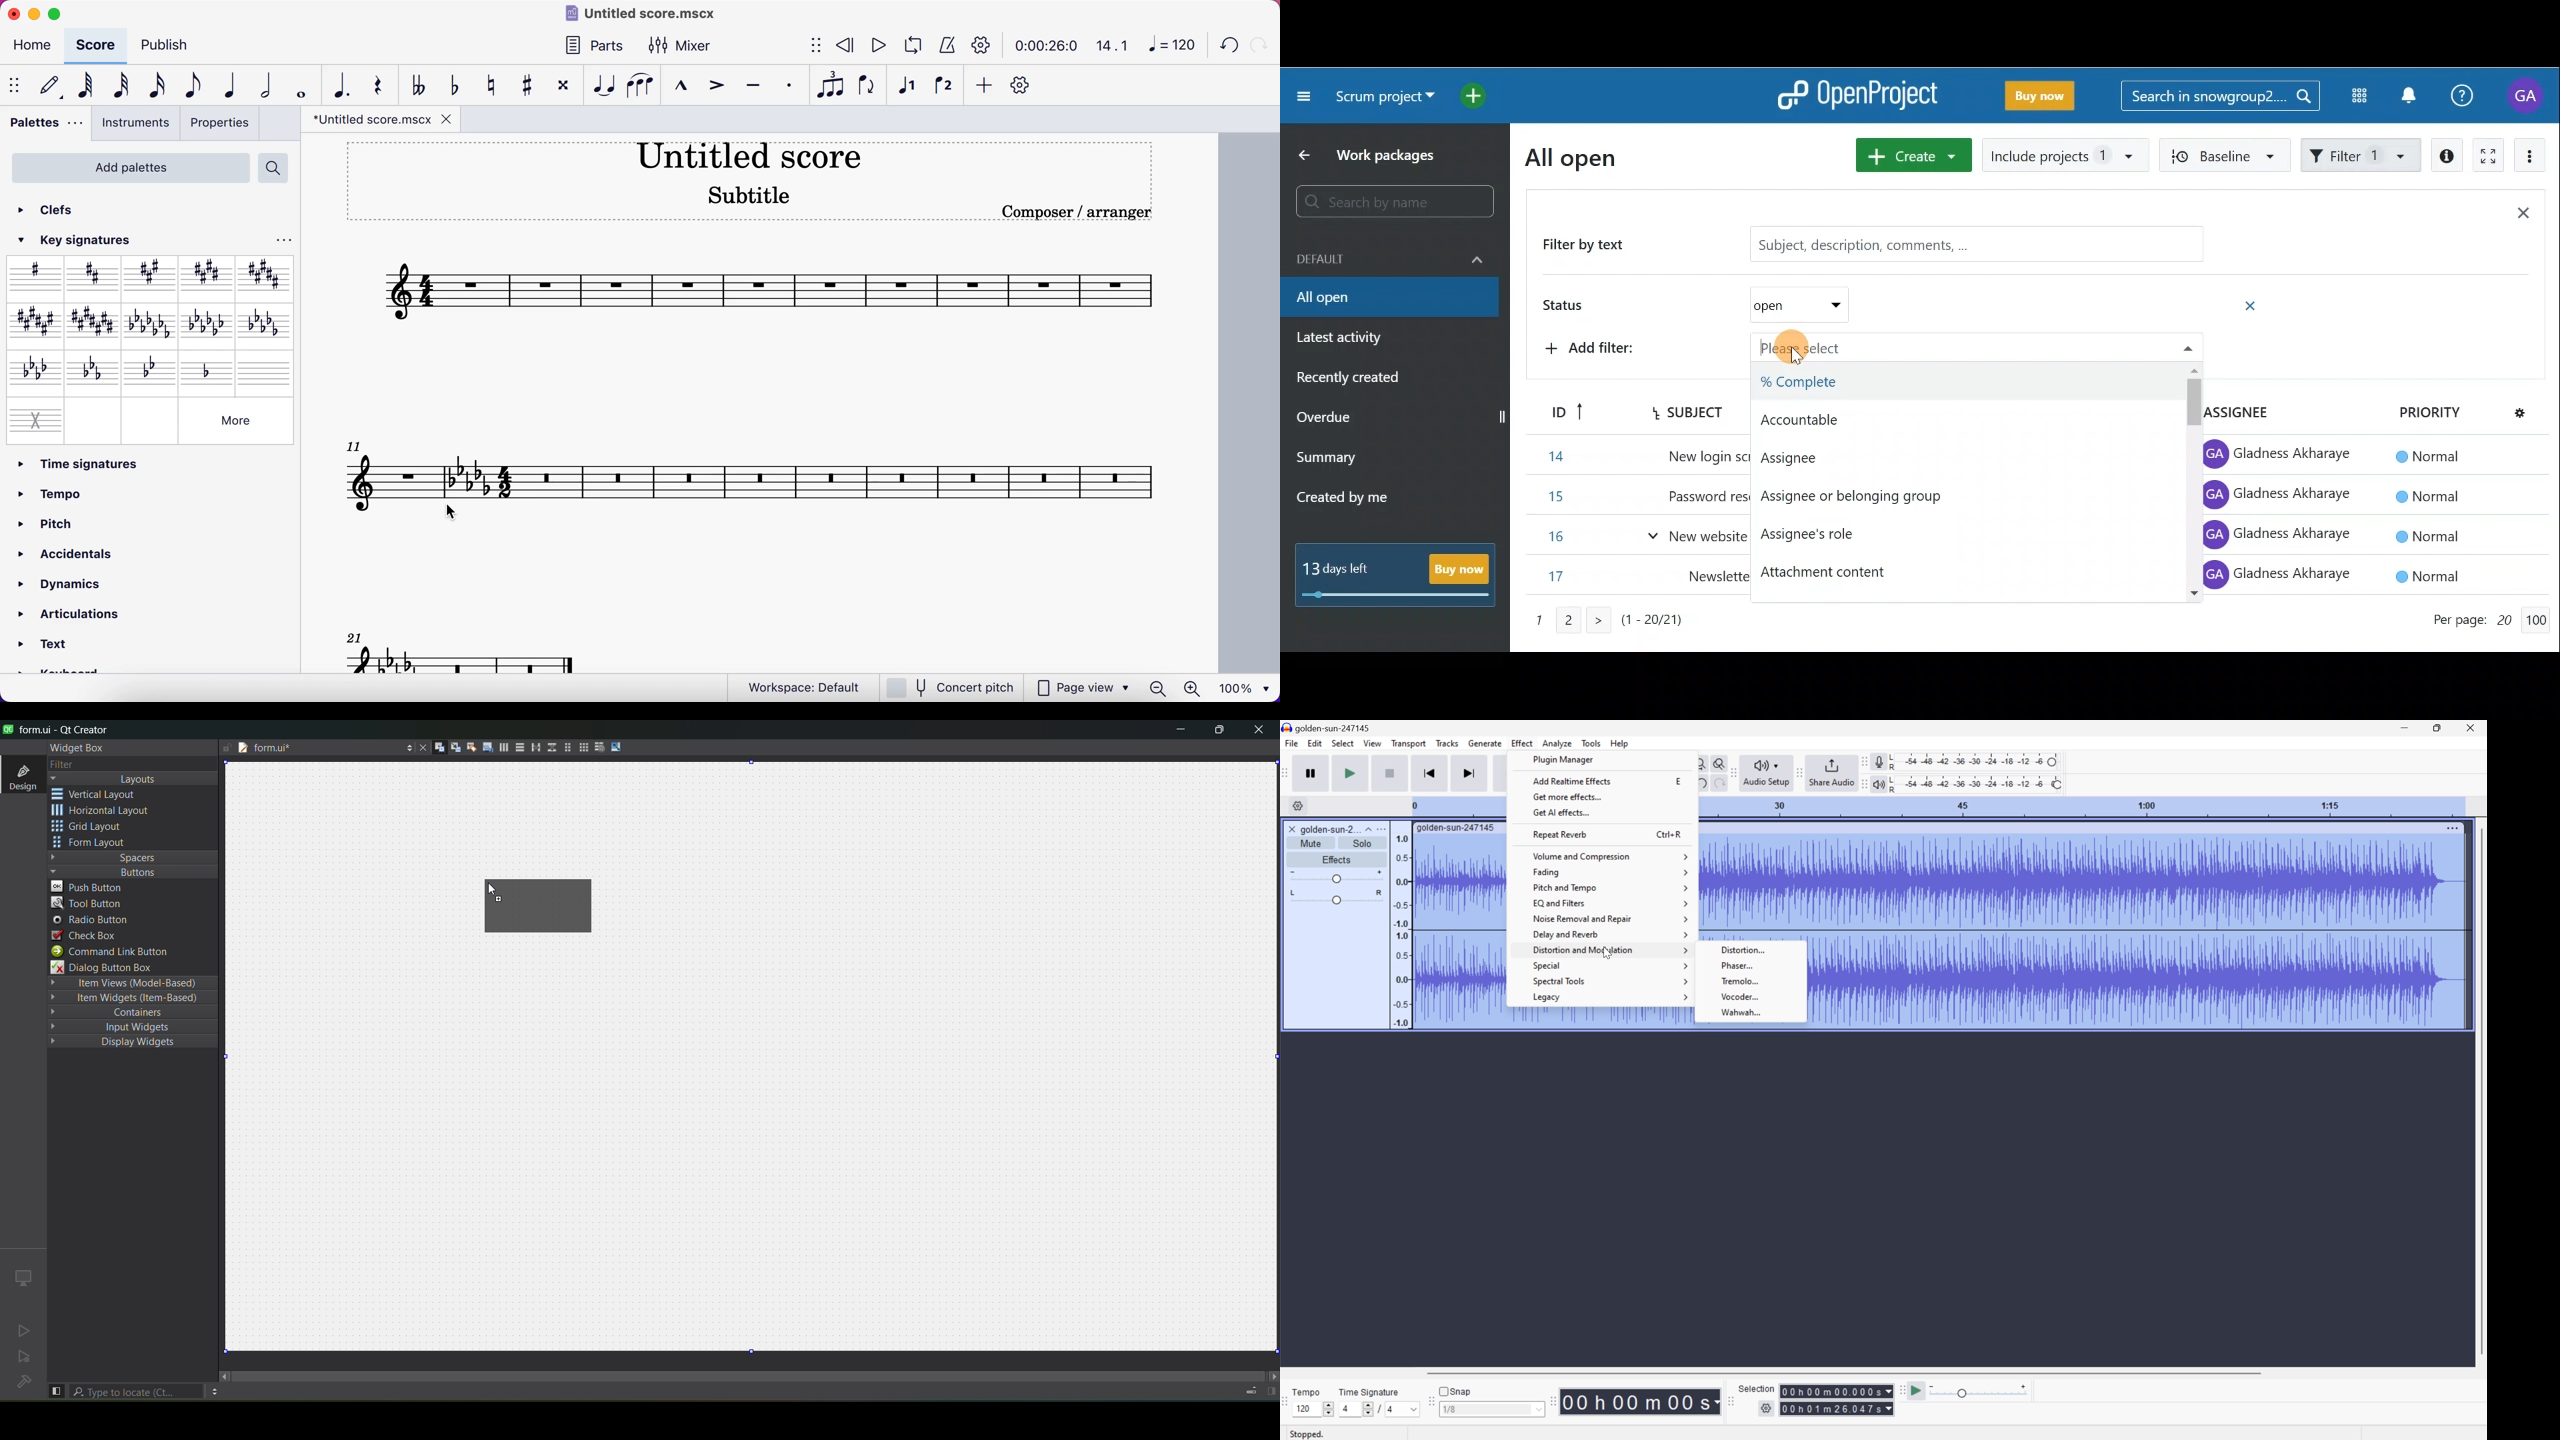 The width and height of the screenshot is (2576, 1456). Describe the element at coordinates (1970, 380) in the screenshot. I see `%Complete` at that location.